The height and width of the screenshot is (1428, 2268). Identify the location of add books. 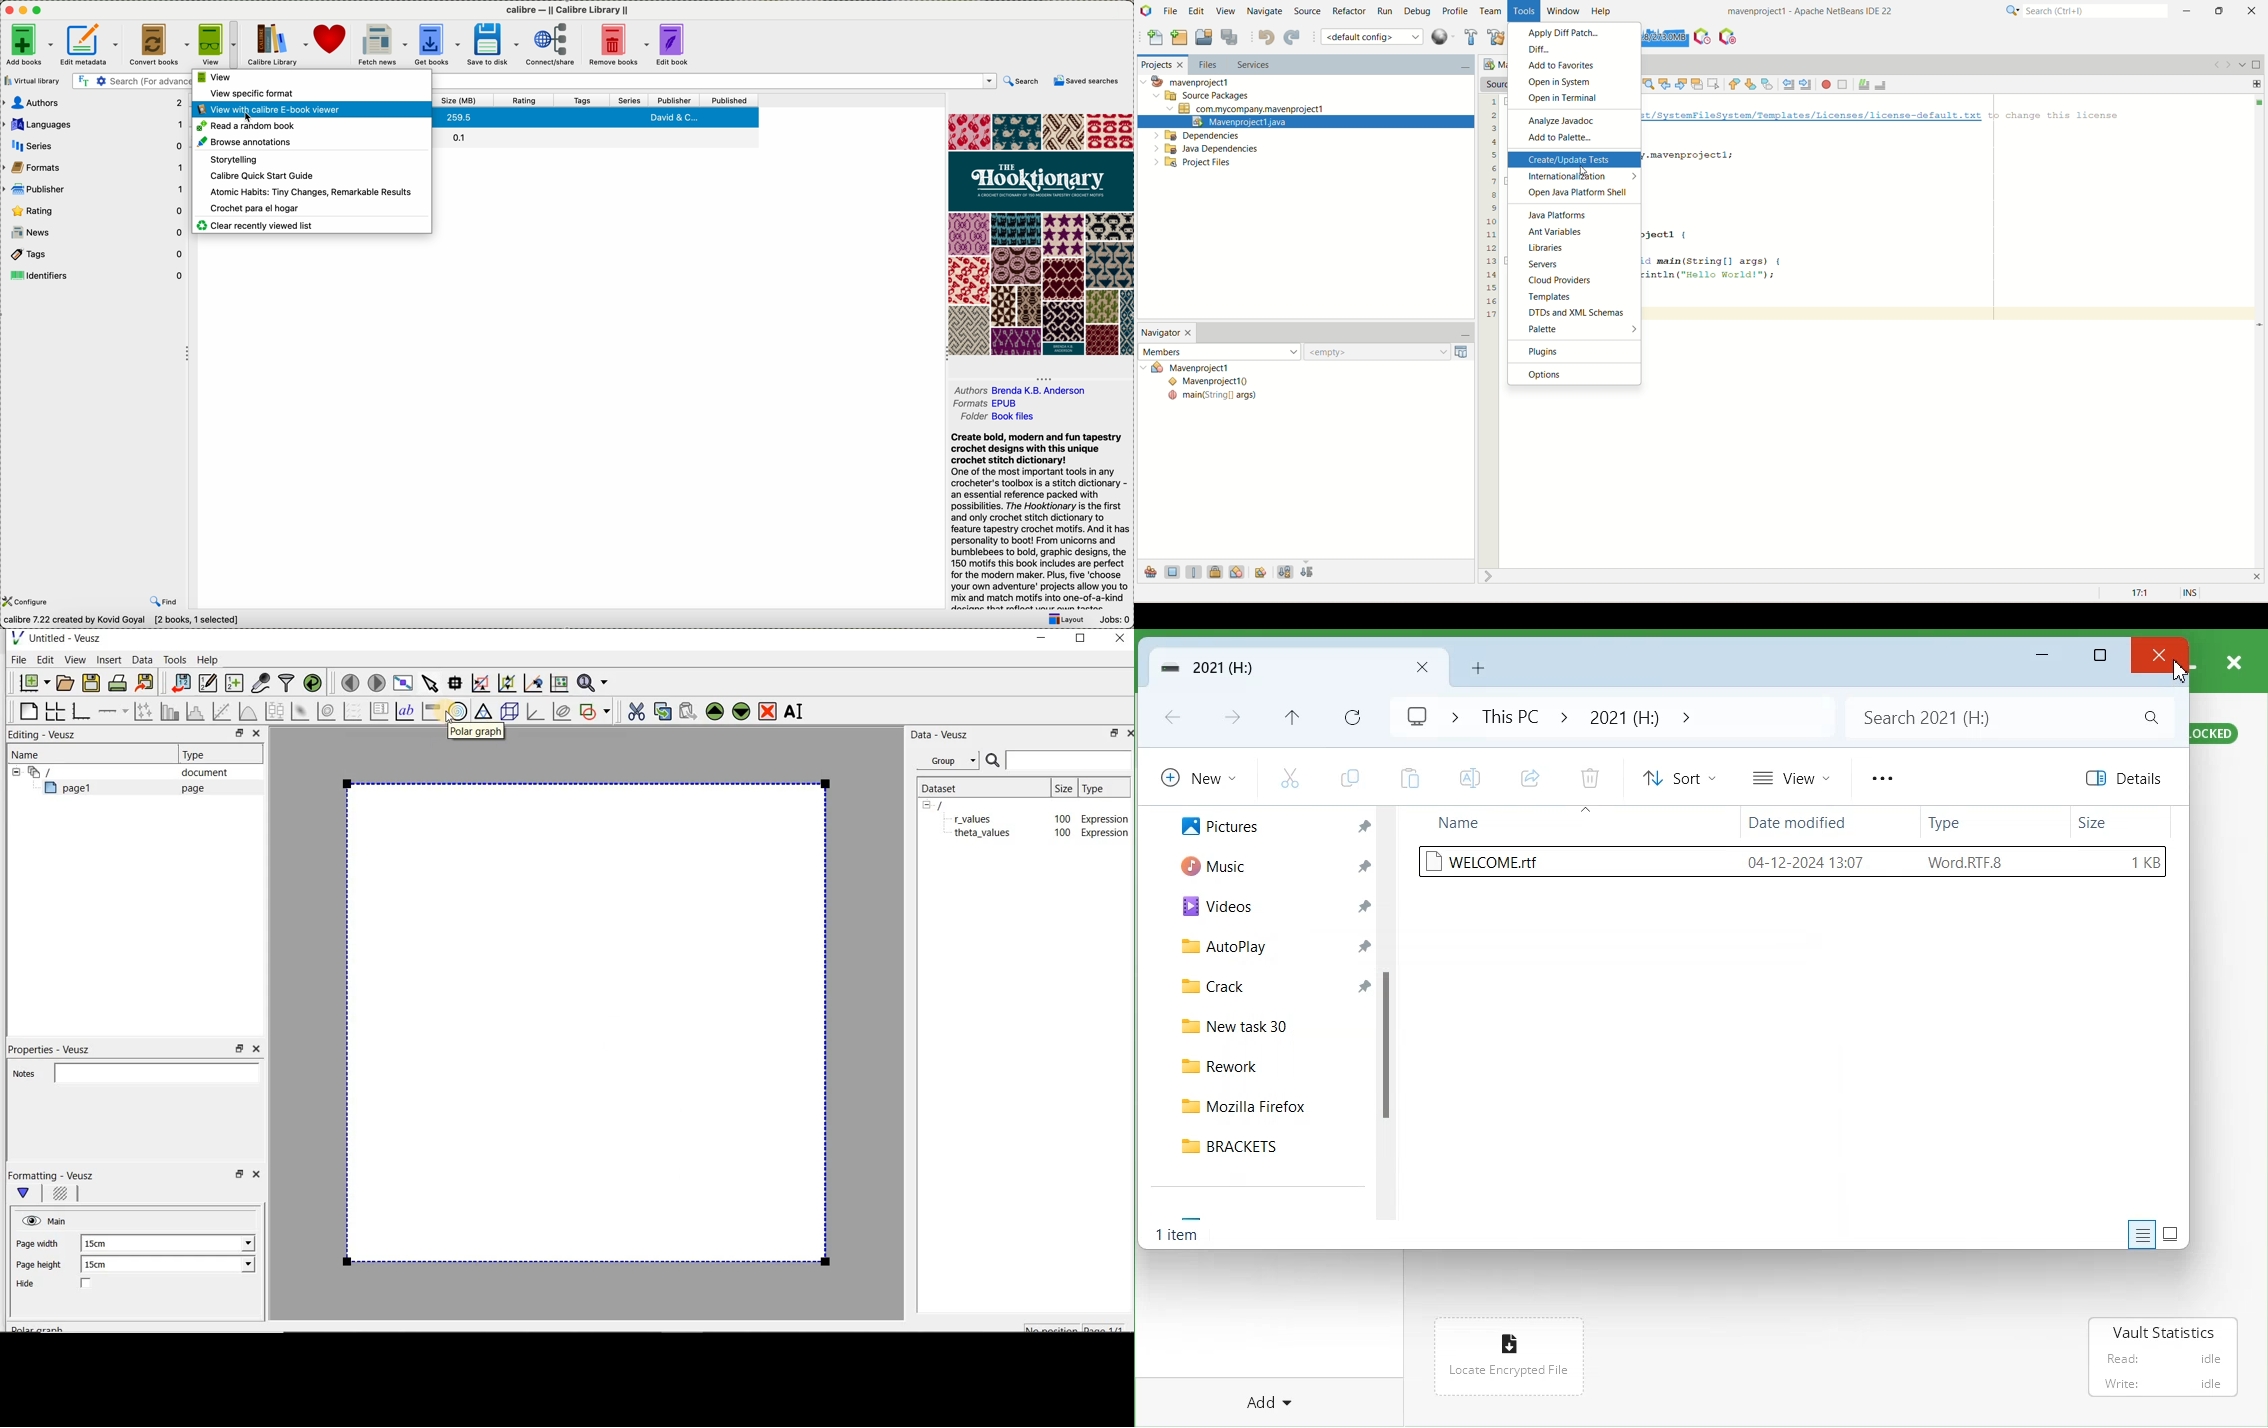
(29, 45).